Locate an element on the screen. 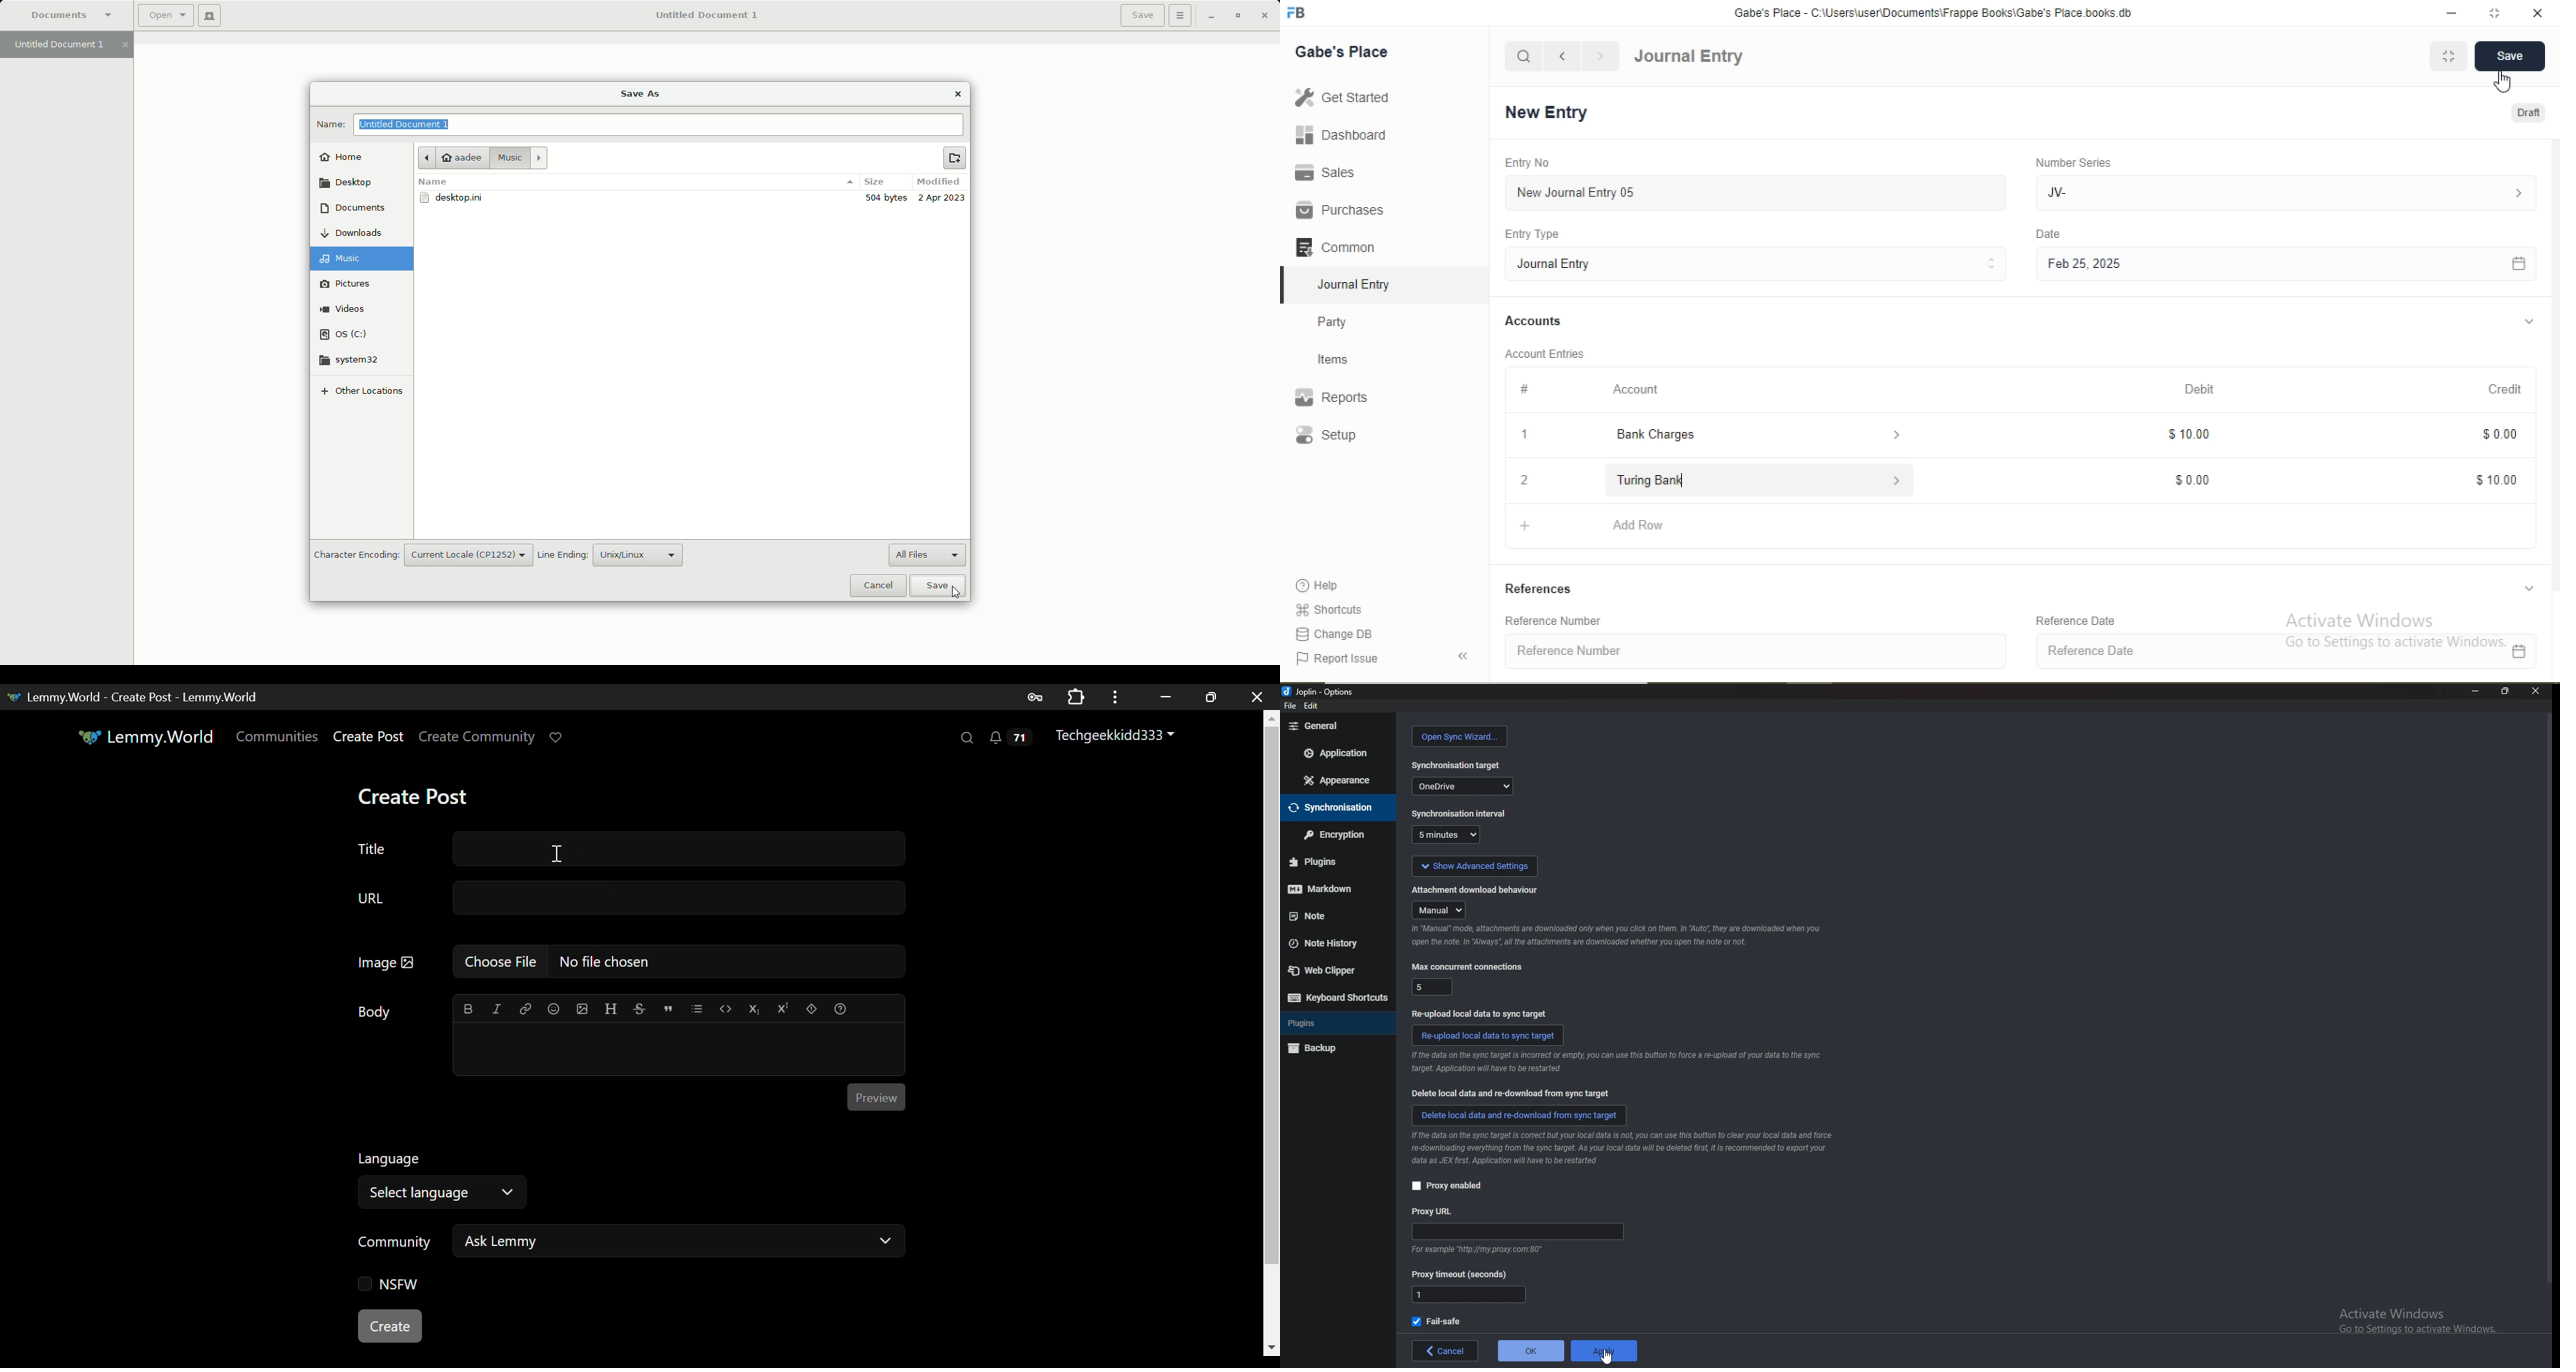 This screenshot has width=2576, height=1372. Activate Windows is located at coordinates (2419, 1315).